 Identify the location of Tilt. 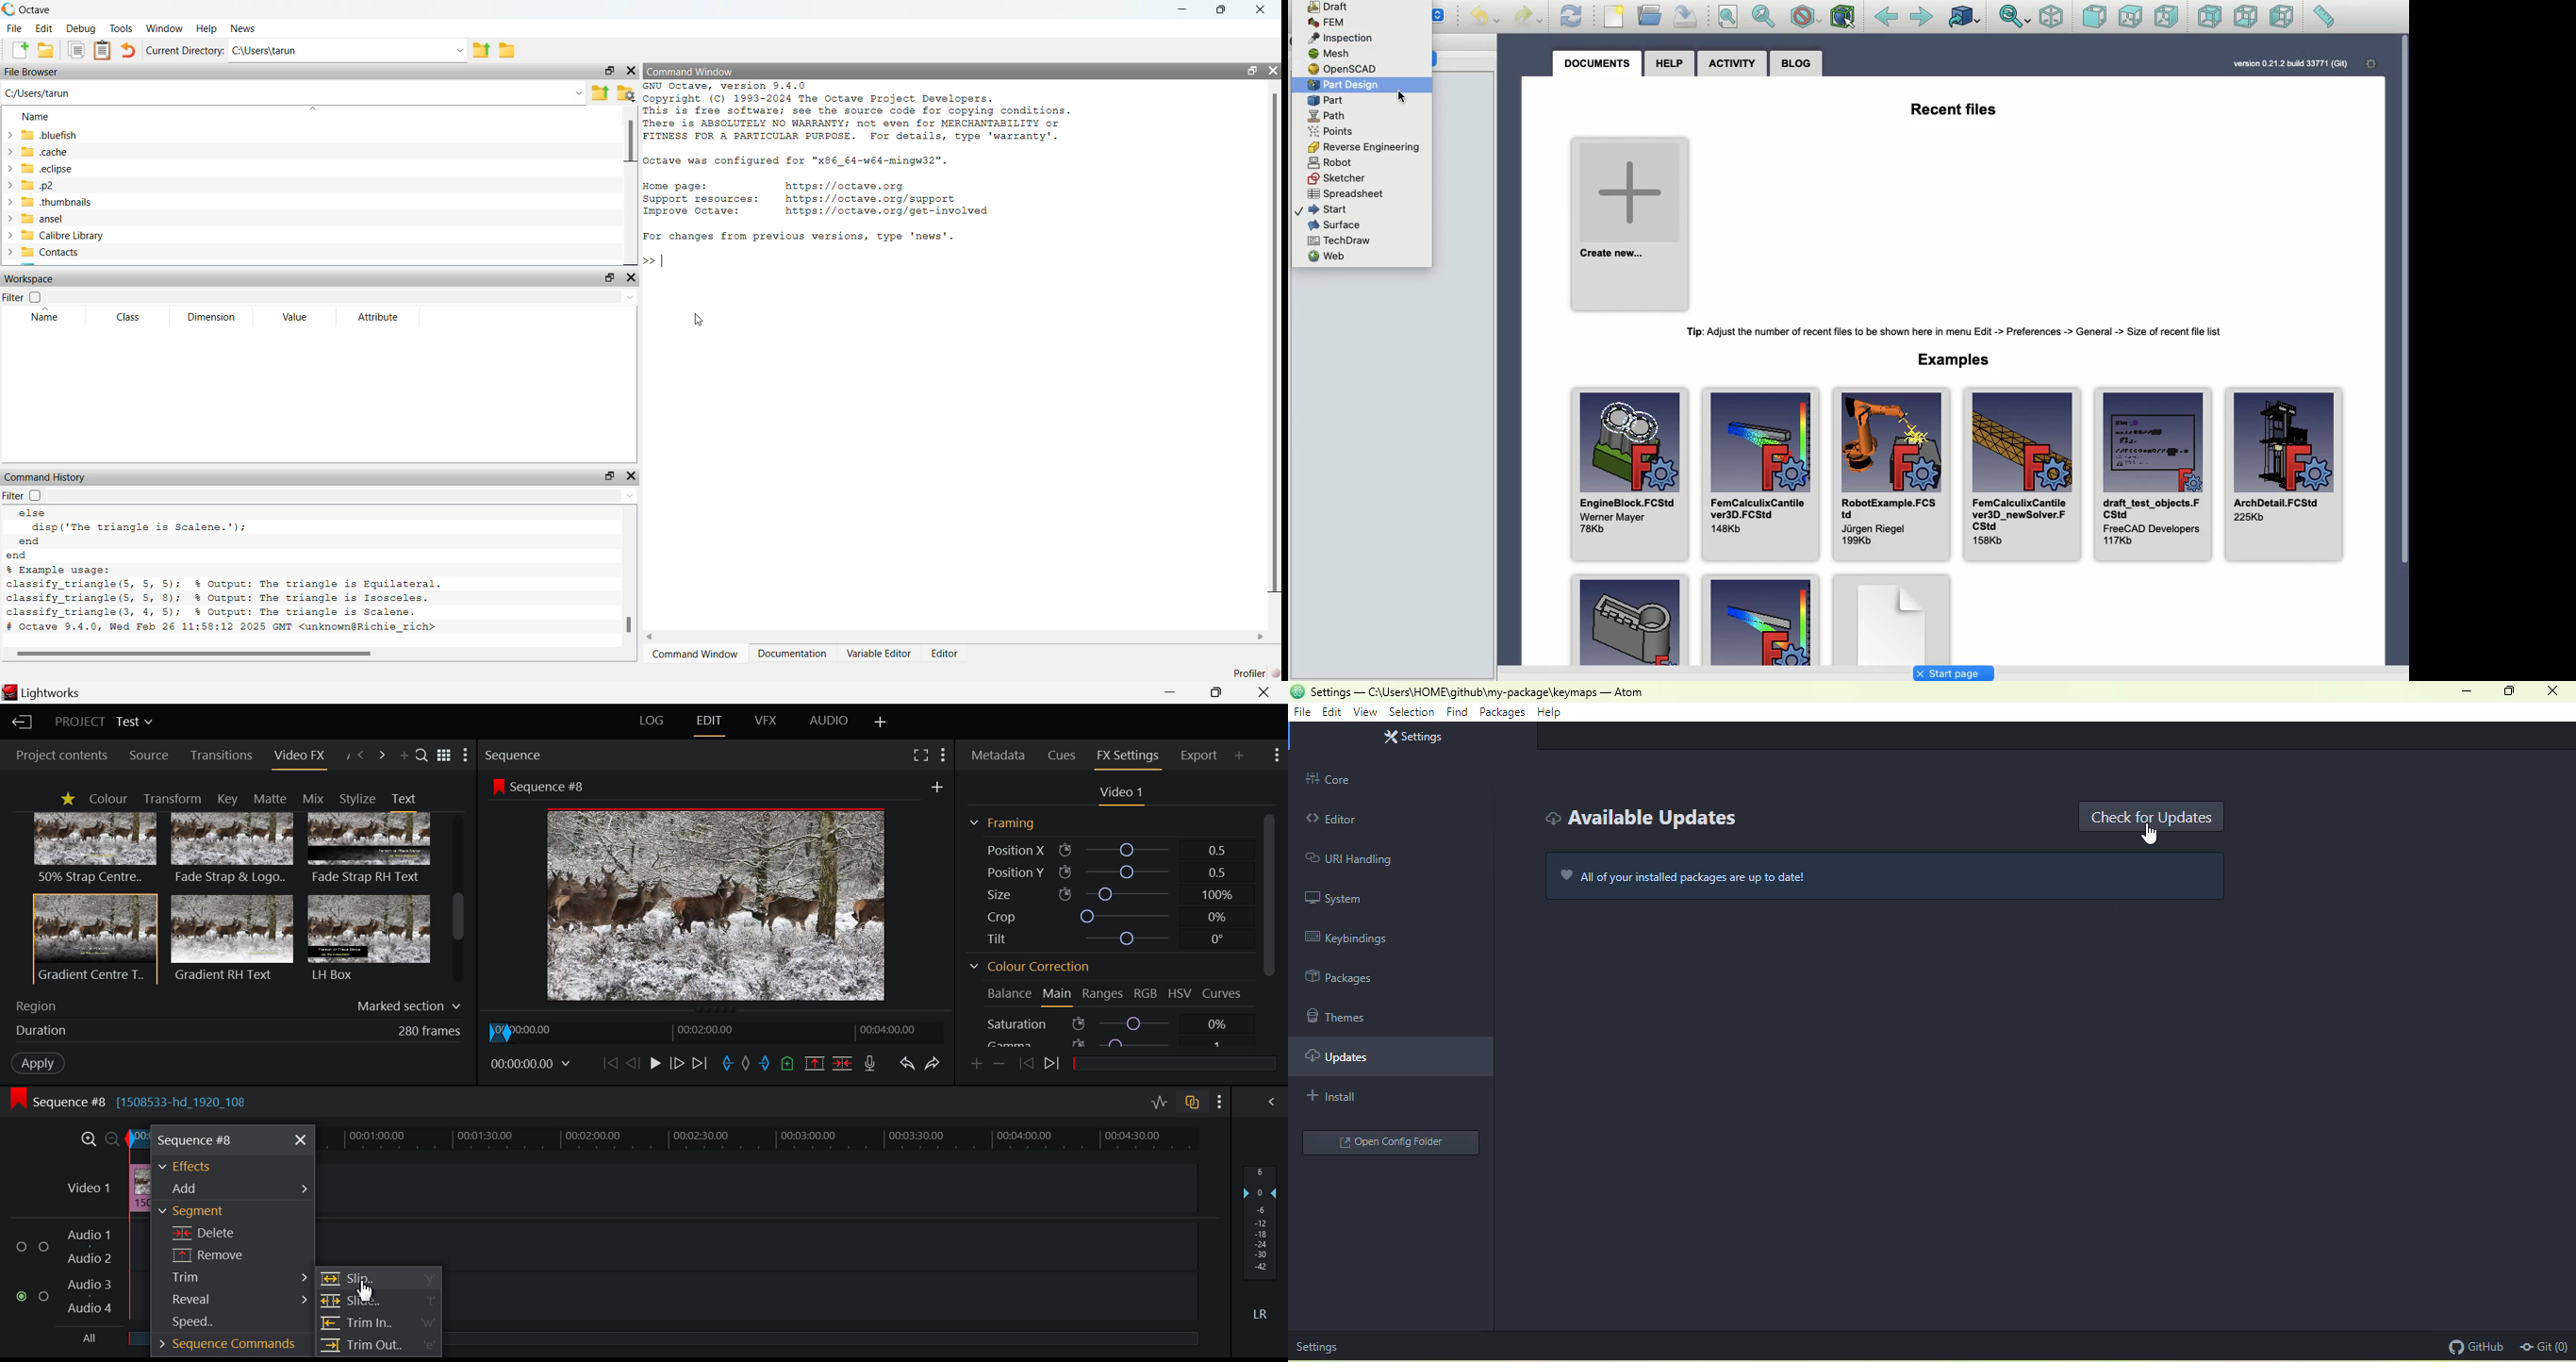
(1111, 938).